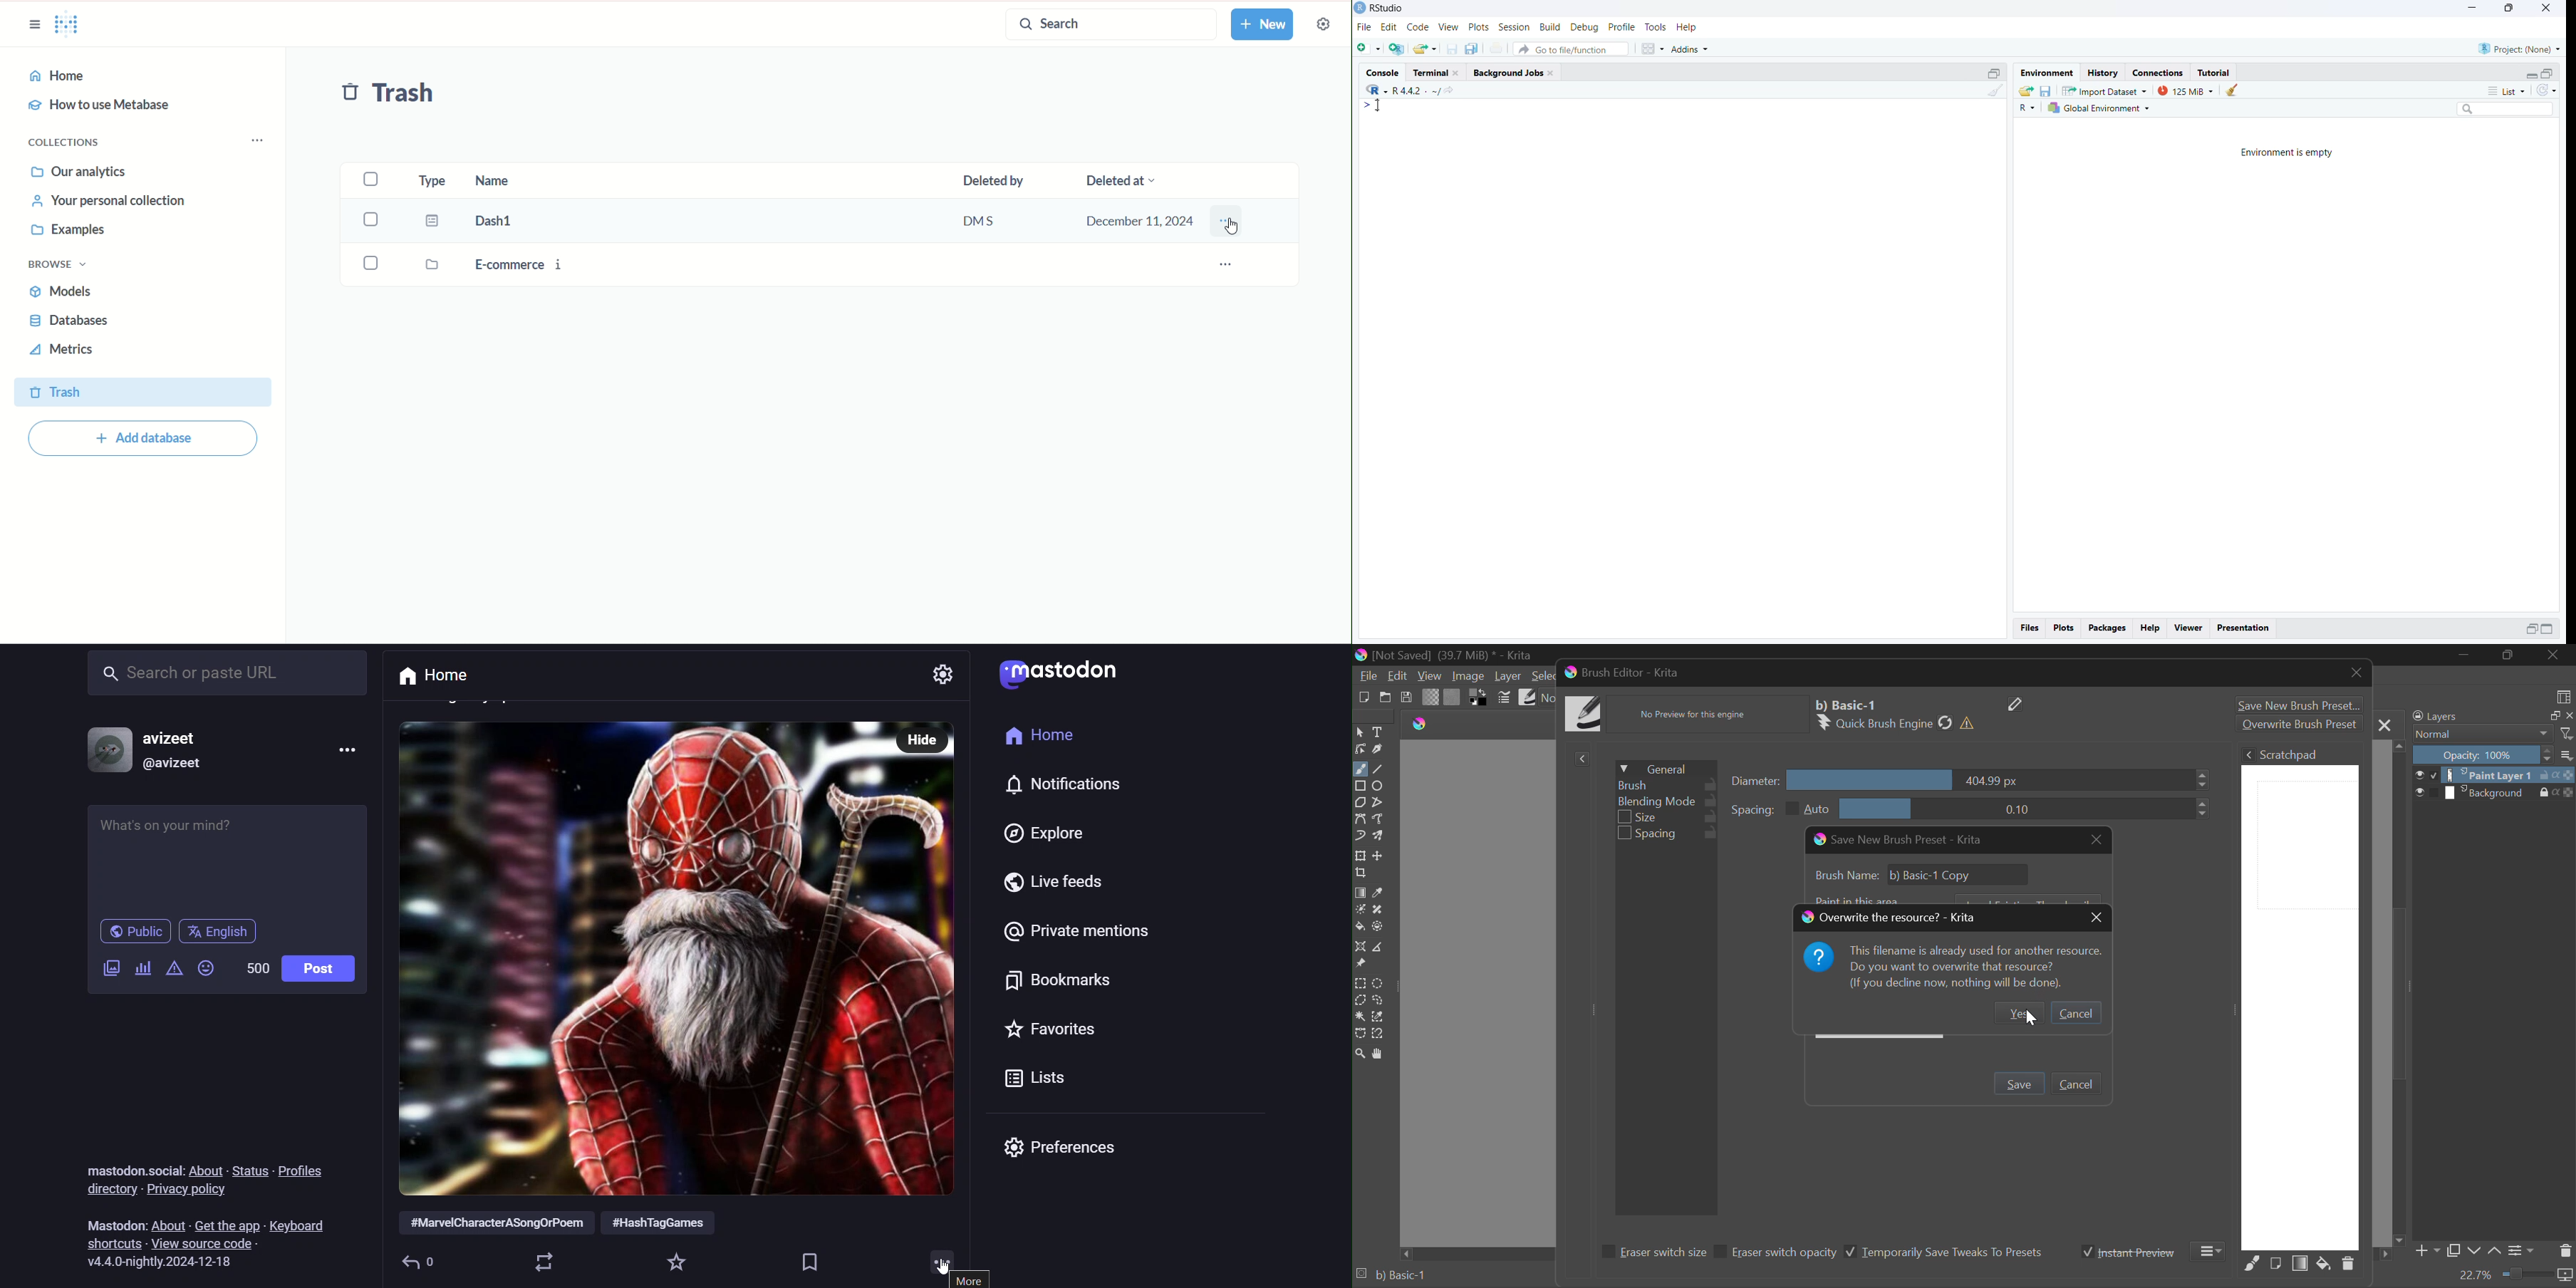 The height and width of the screenshot is (1288, 2576). I want to click on Spacing, so click(1667, 835).